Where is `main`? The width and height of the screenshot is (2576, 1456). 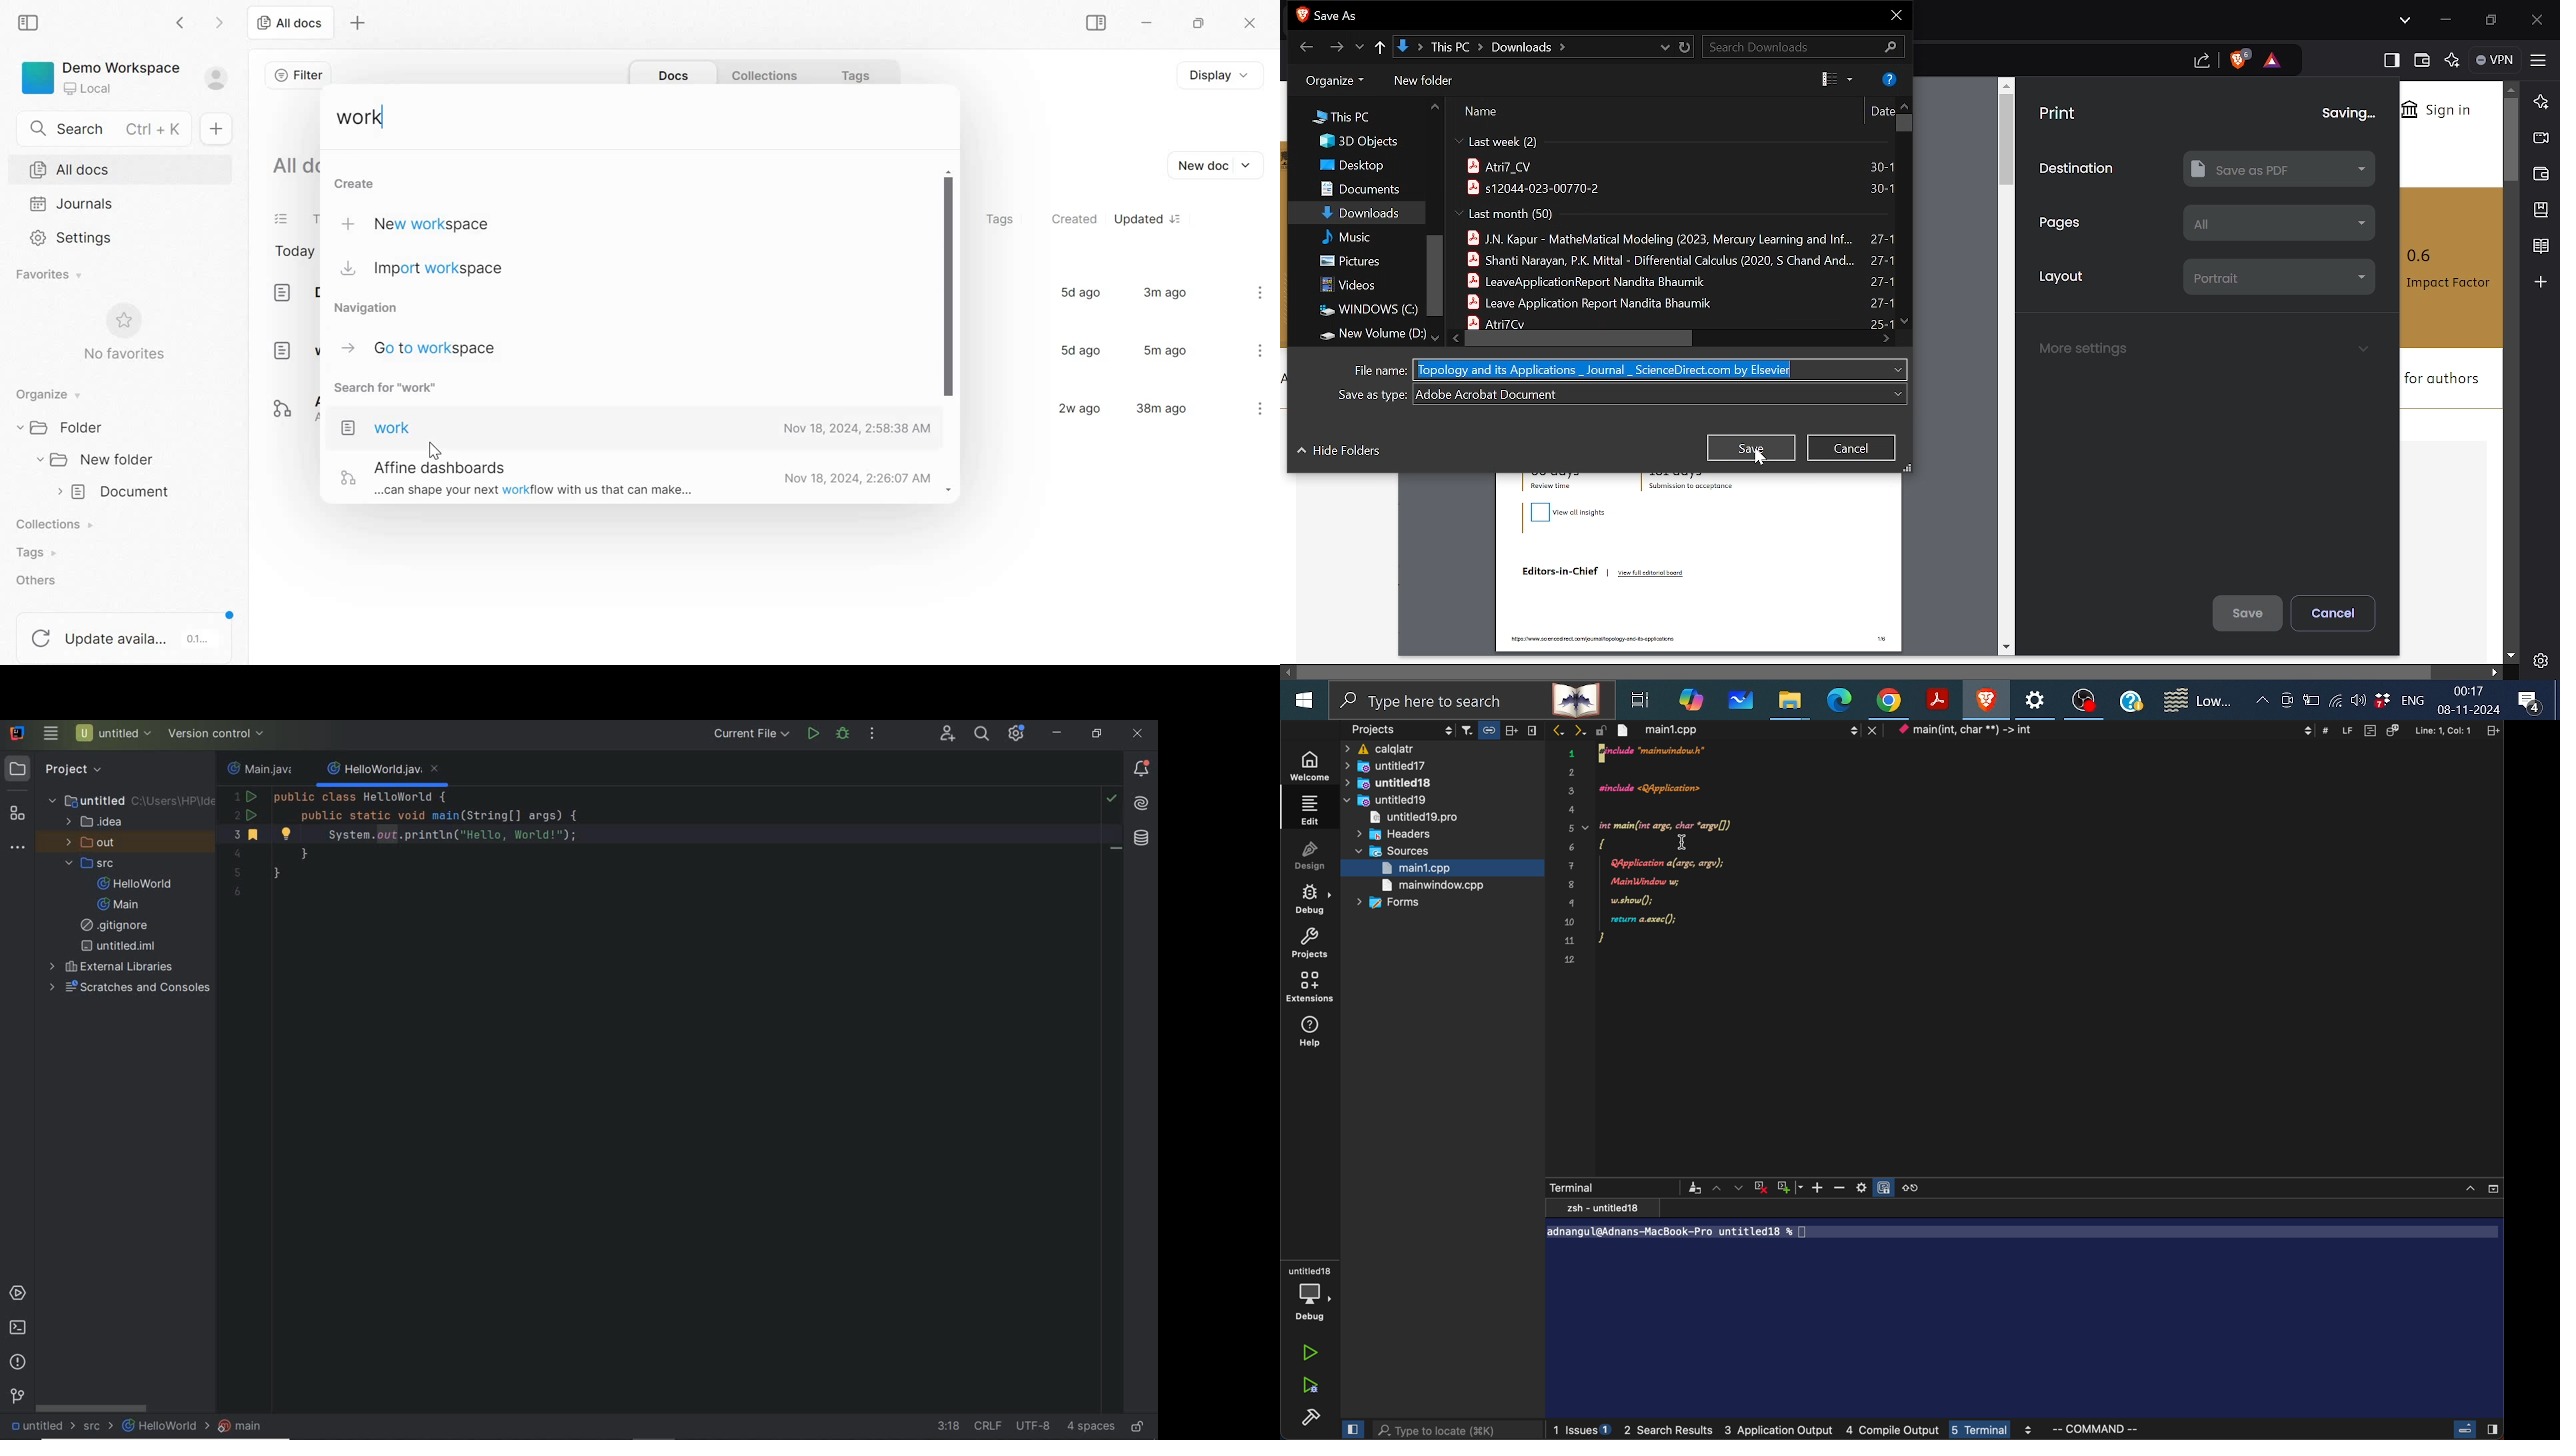 main is located at coordinates (118, 905).